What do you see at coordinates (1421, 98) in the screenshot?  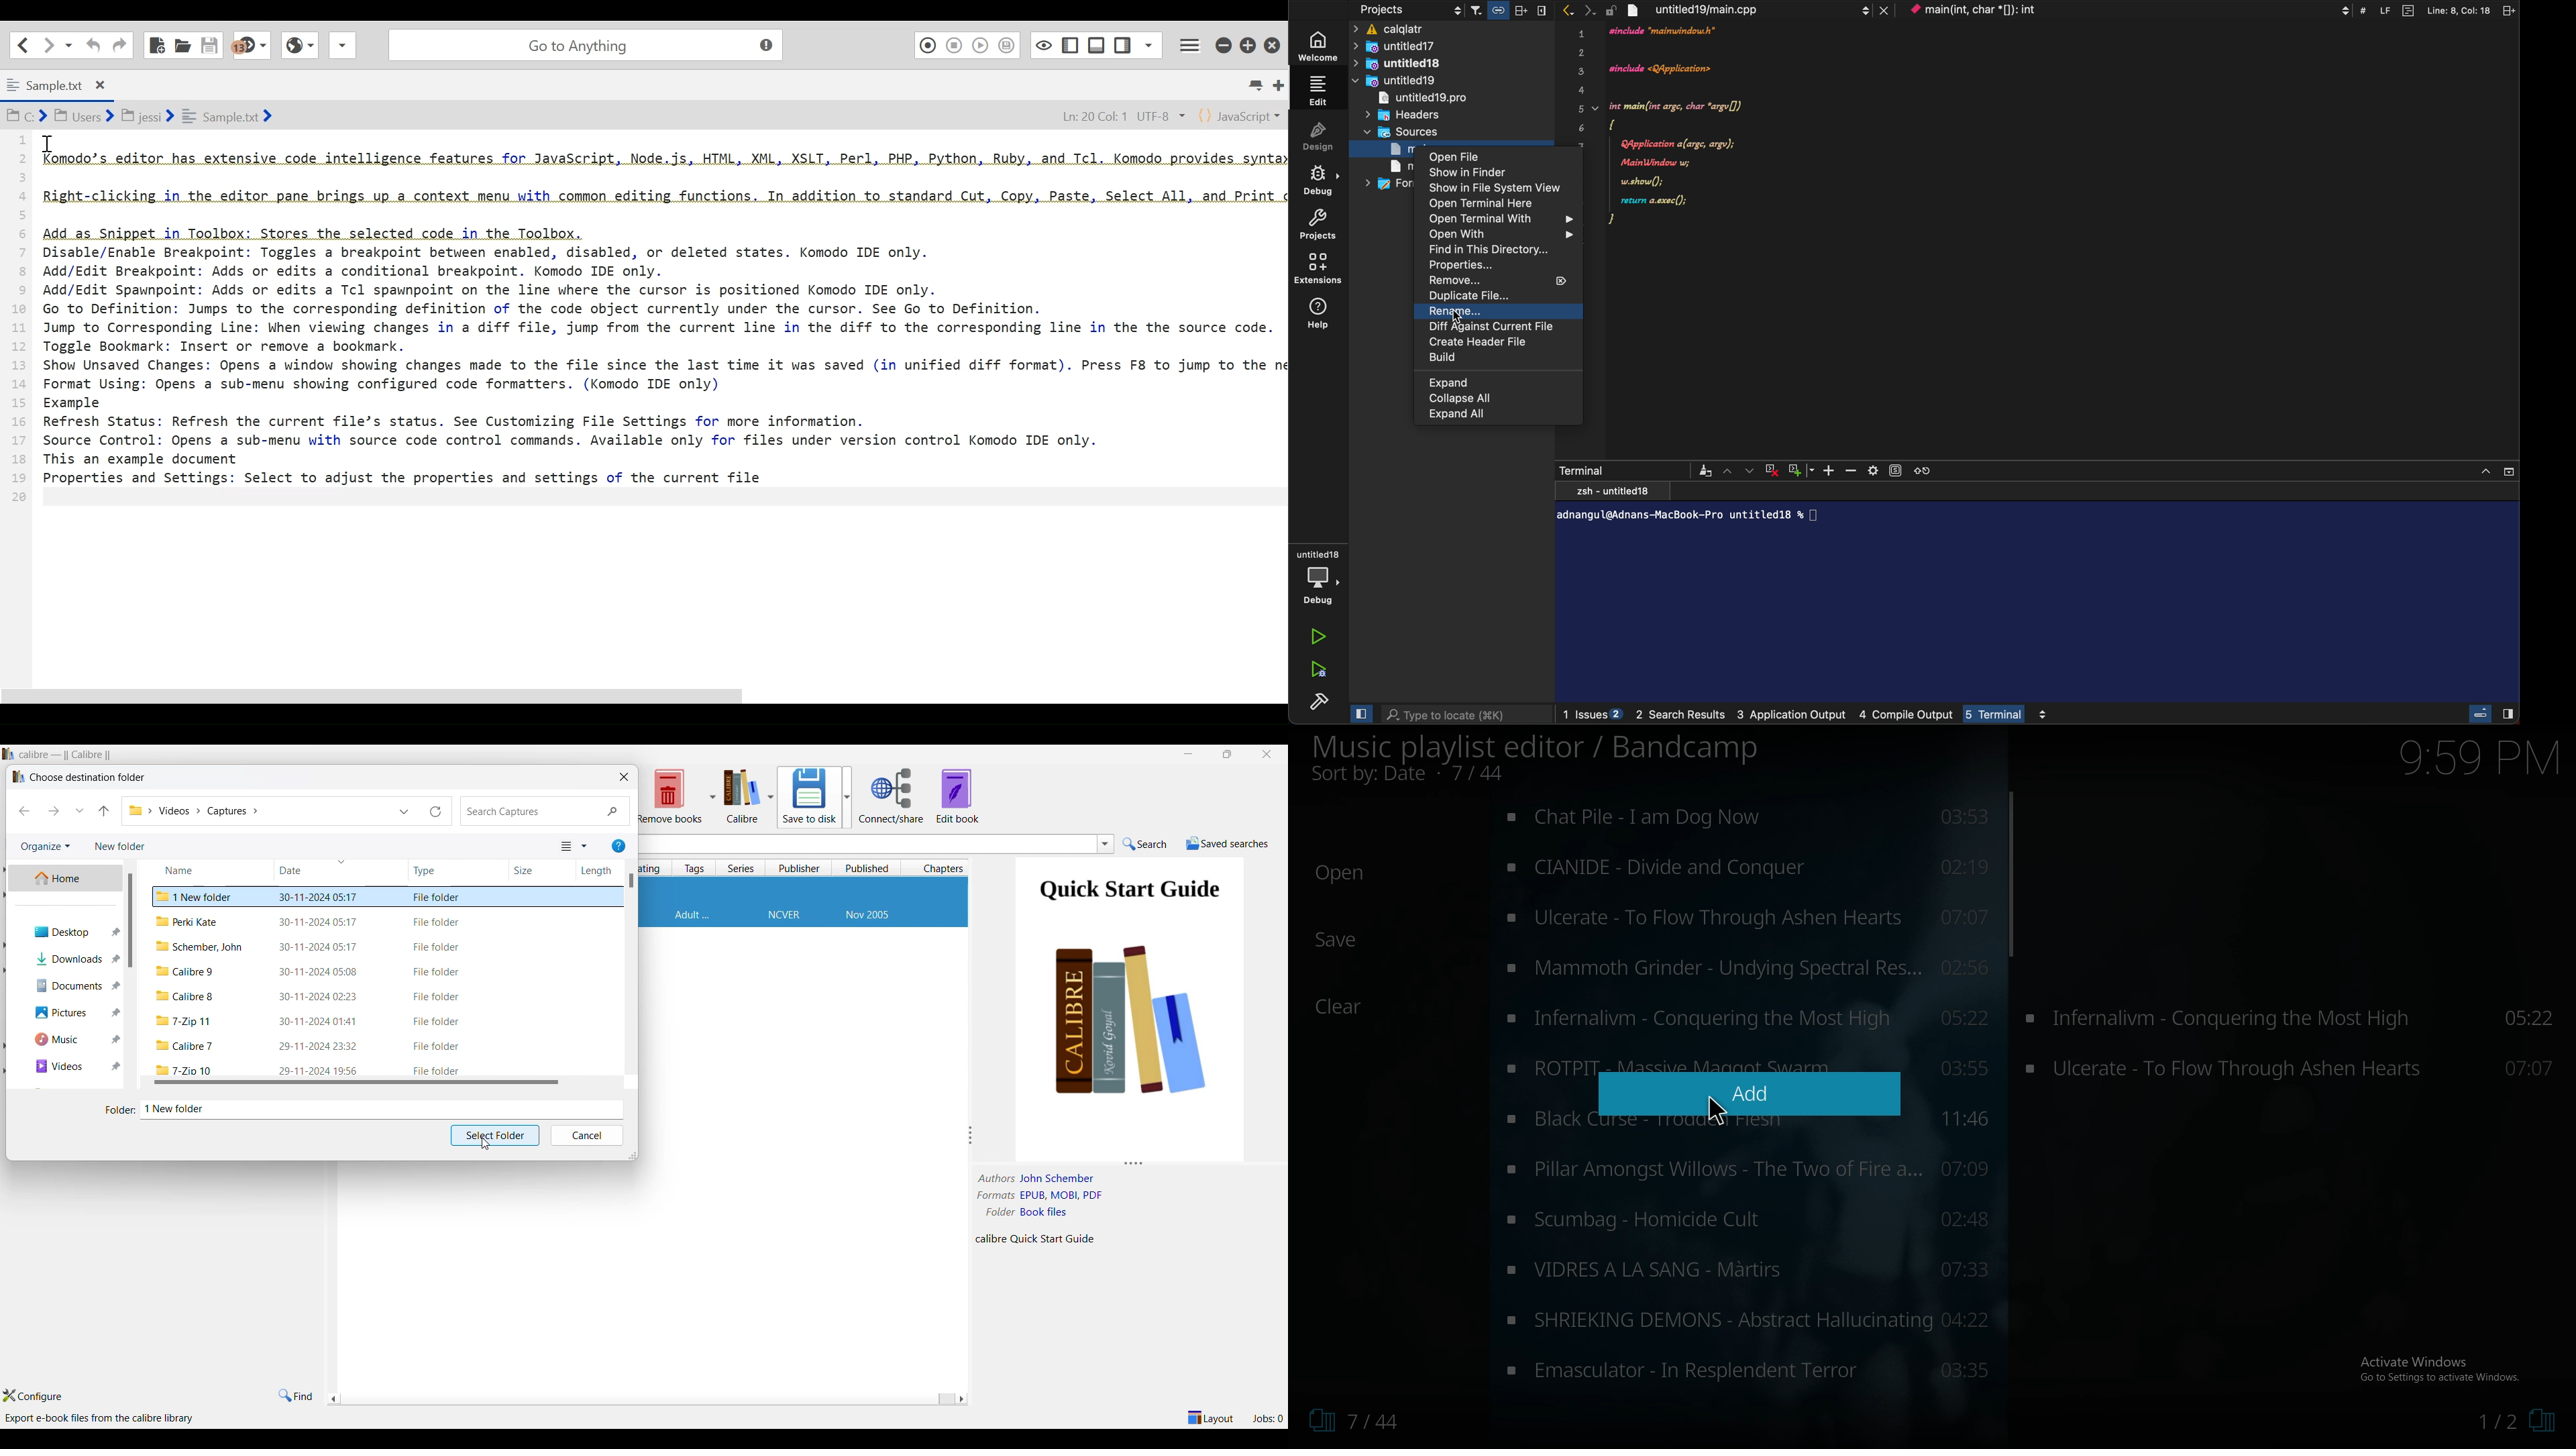 I see `untitled19pro` at bounding box center [1421, 98].